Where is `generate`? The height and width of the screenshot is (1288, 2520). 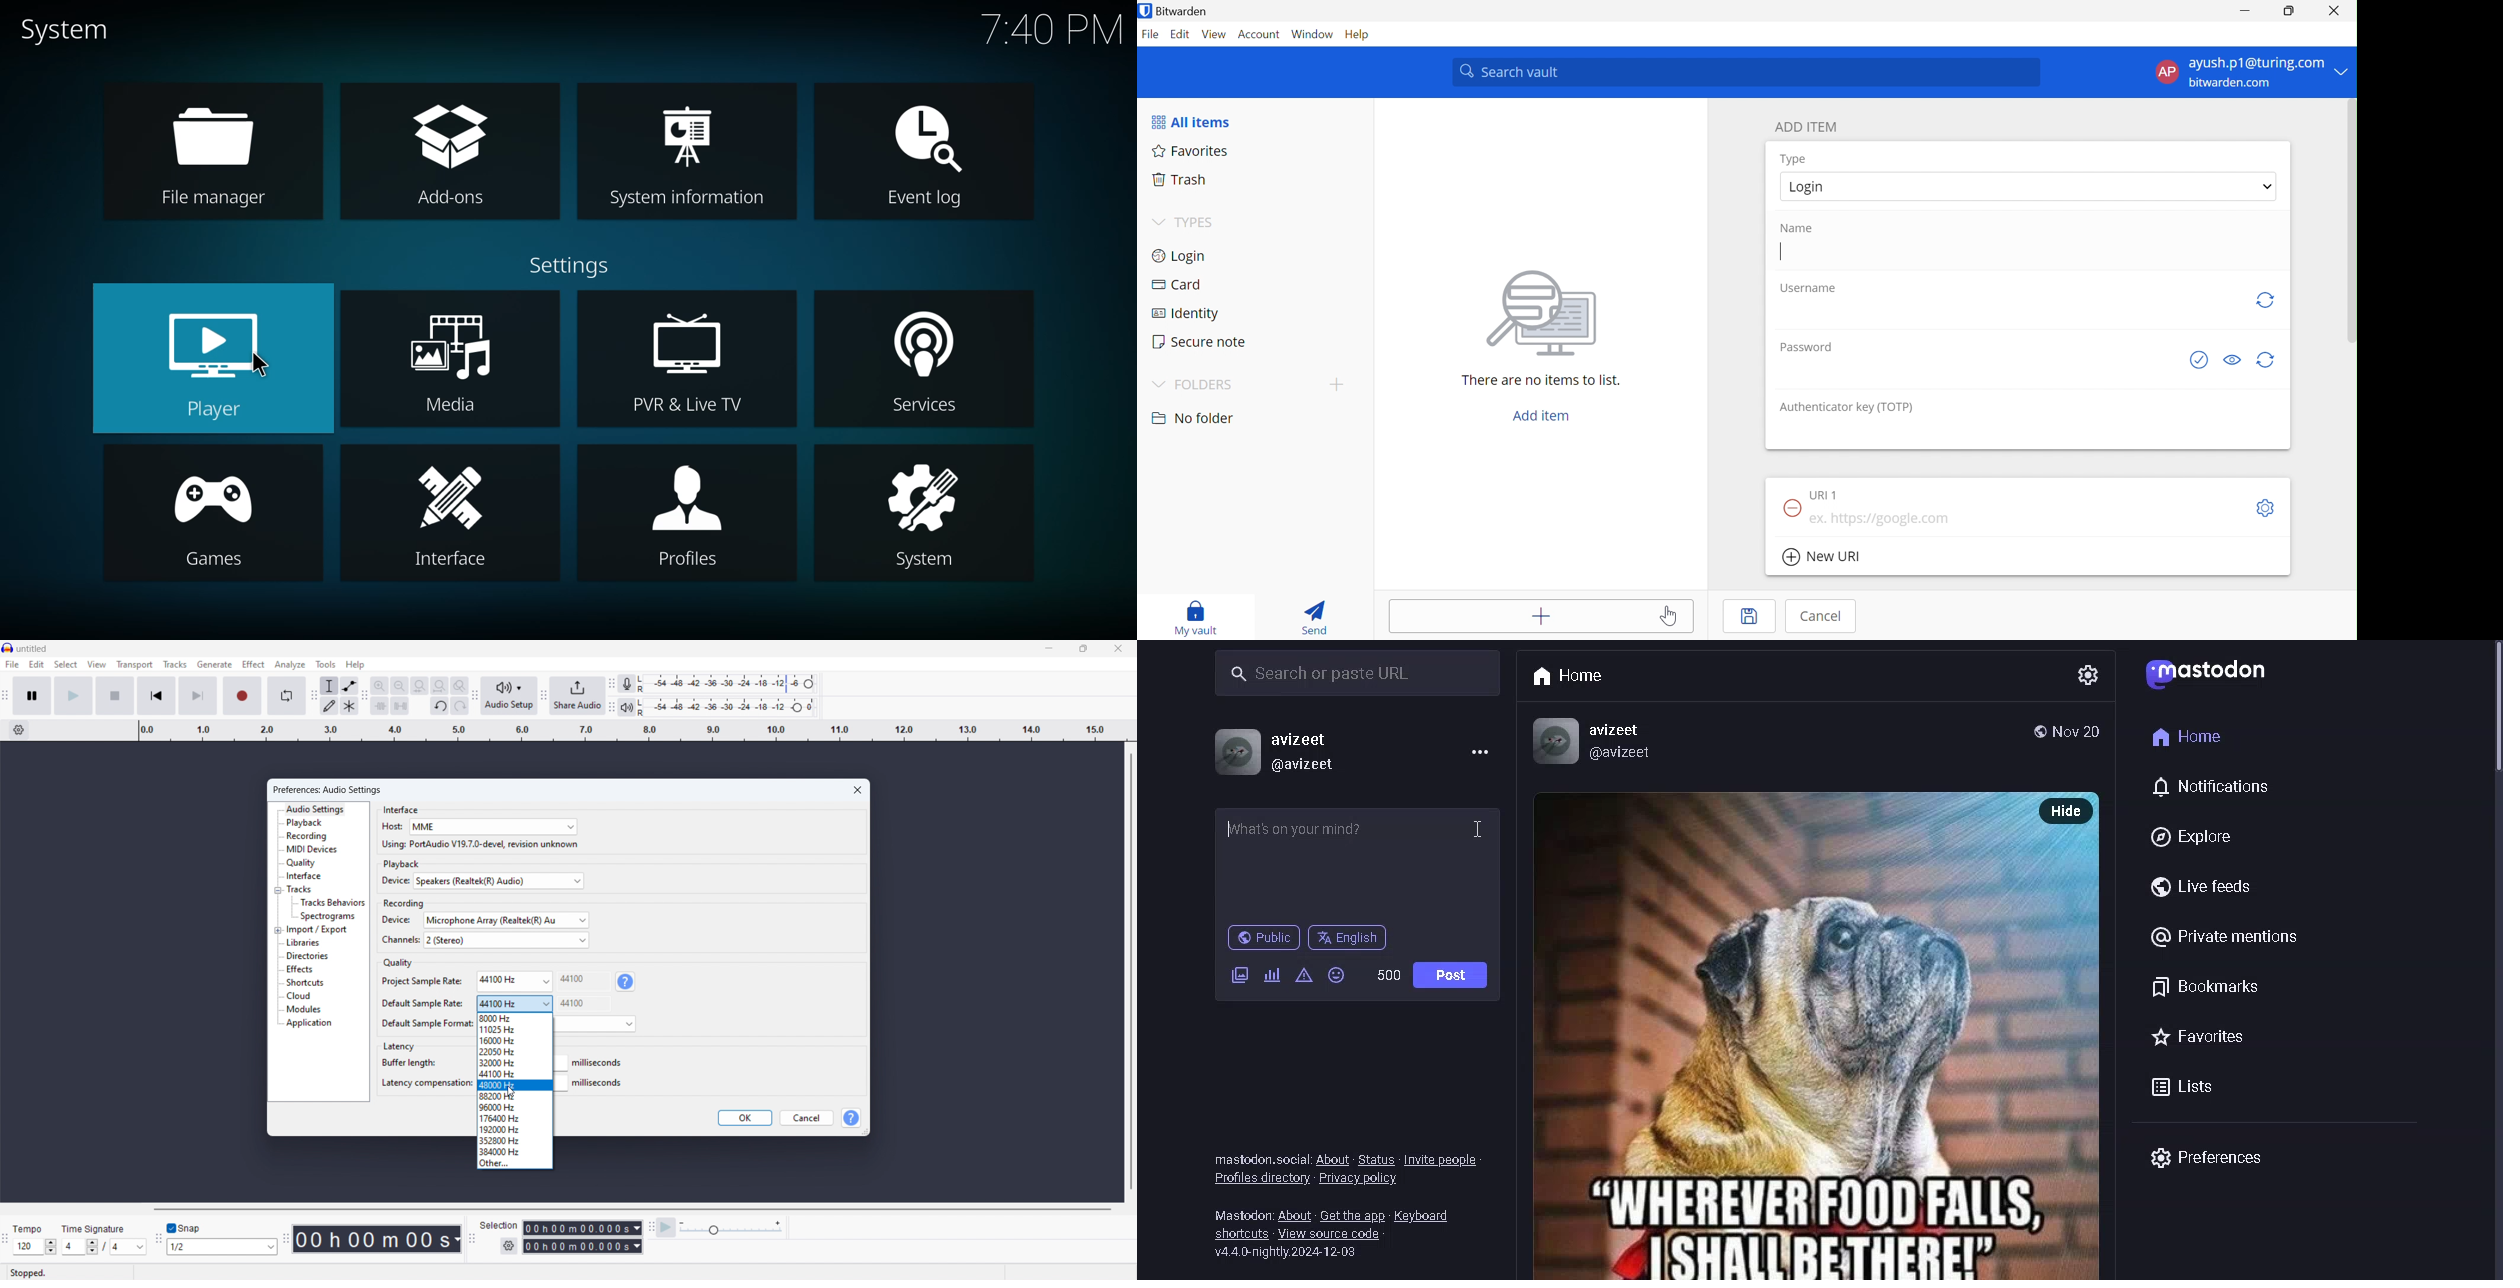
generate is located at coordinates (215, 664).